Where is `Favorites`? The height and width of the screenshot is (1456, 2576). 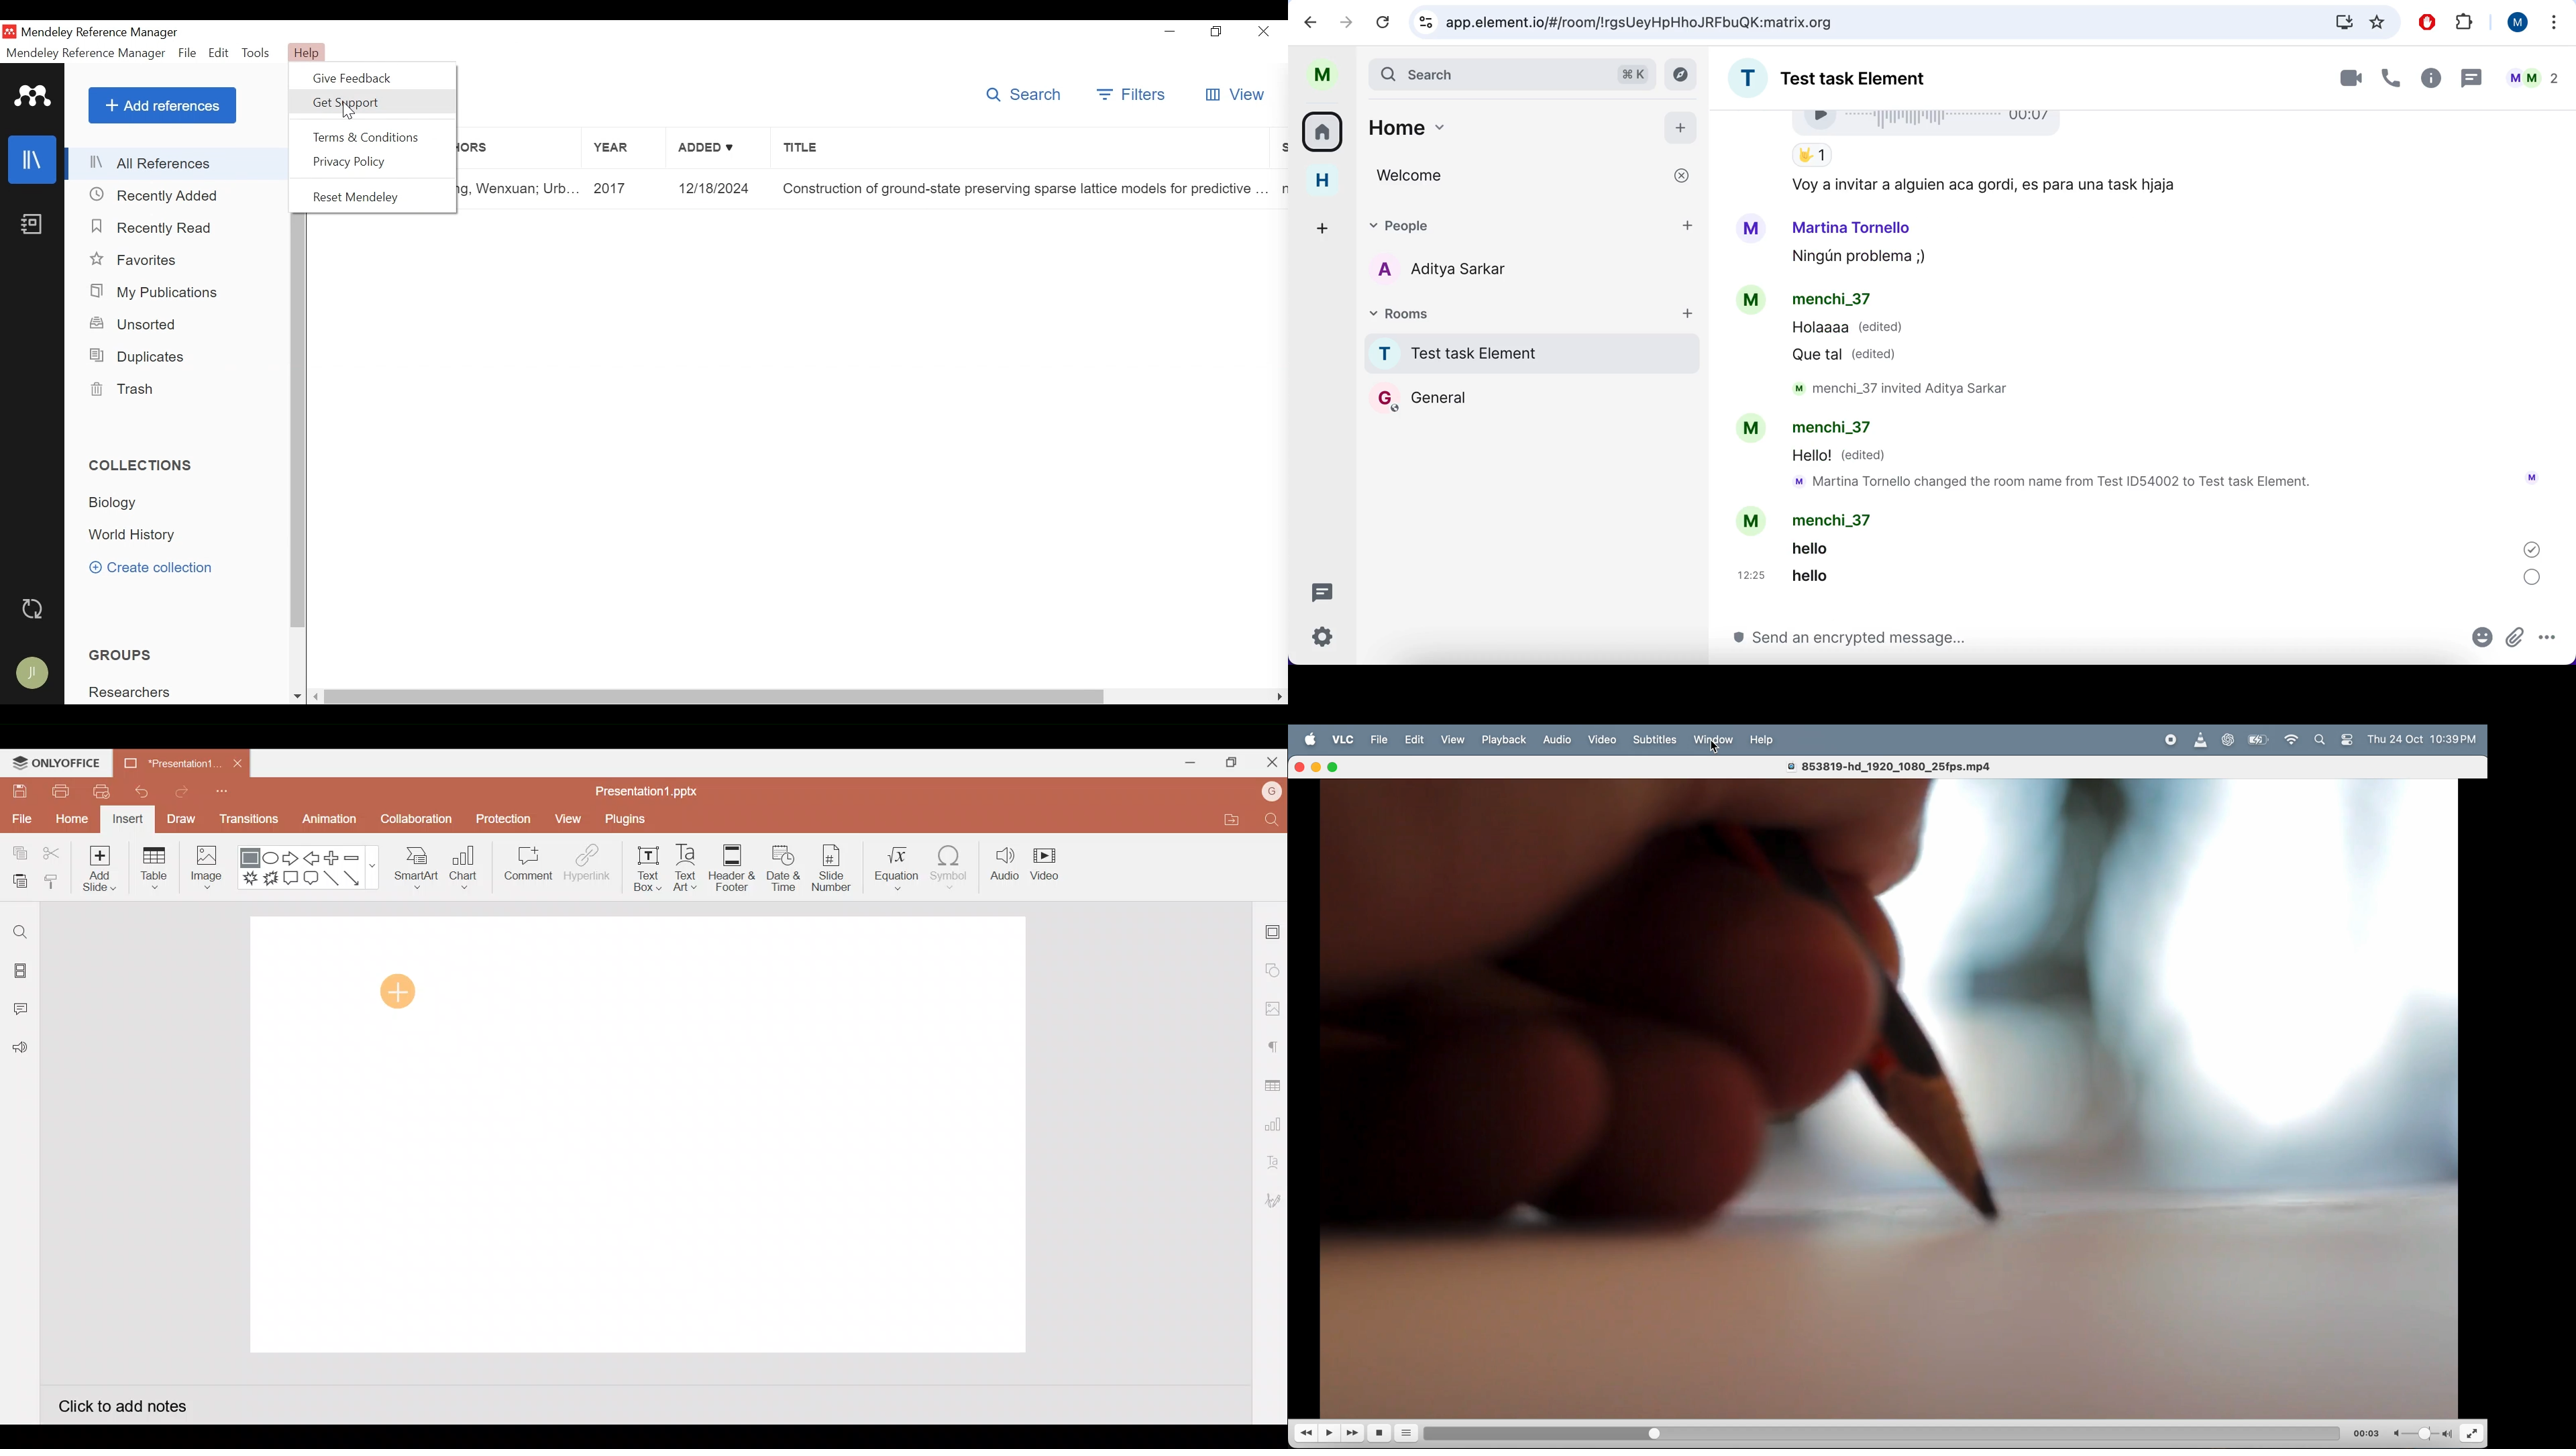
Favorites is located at coordinates (136, 261).